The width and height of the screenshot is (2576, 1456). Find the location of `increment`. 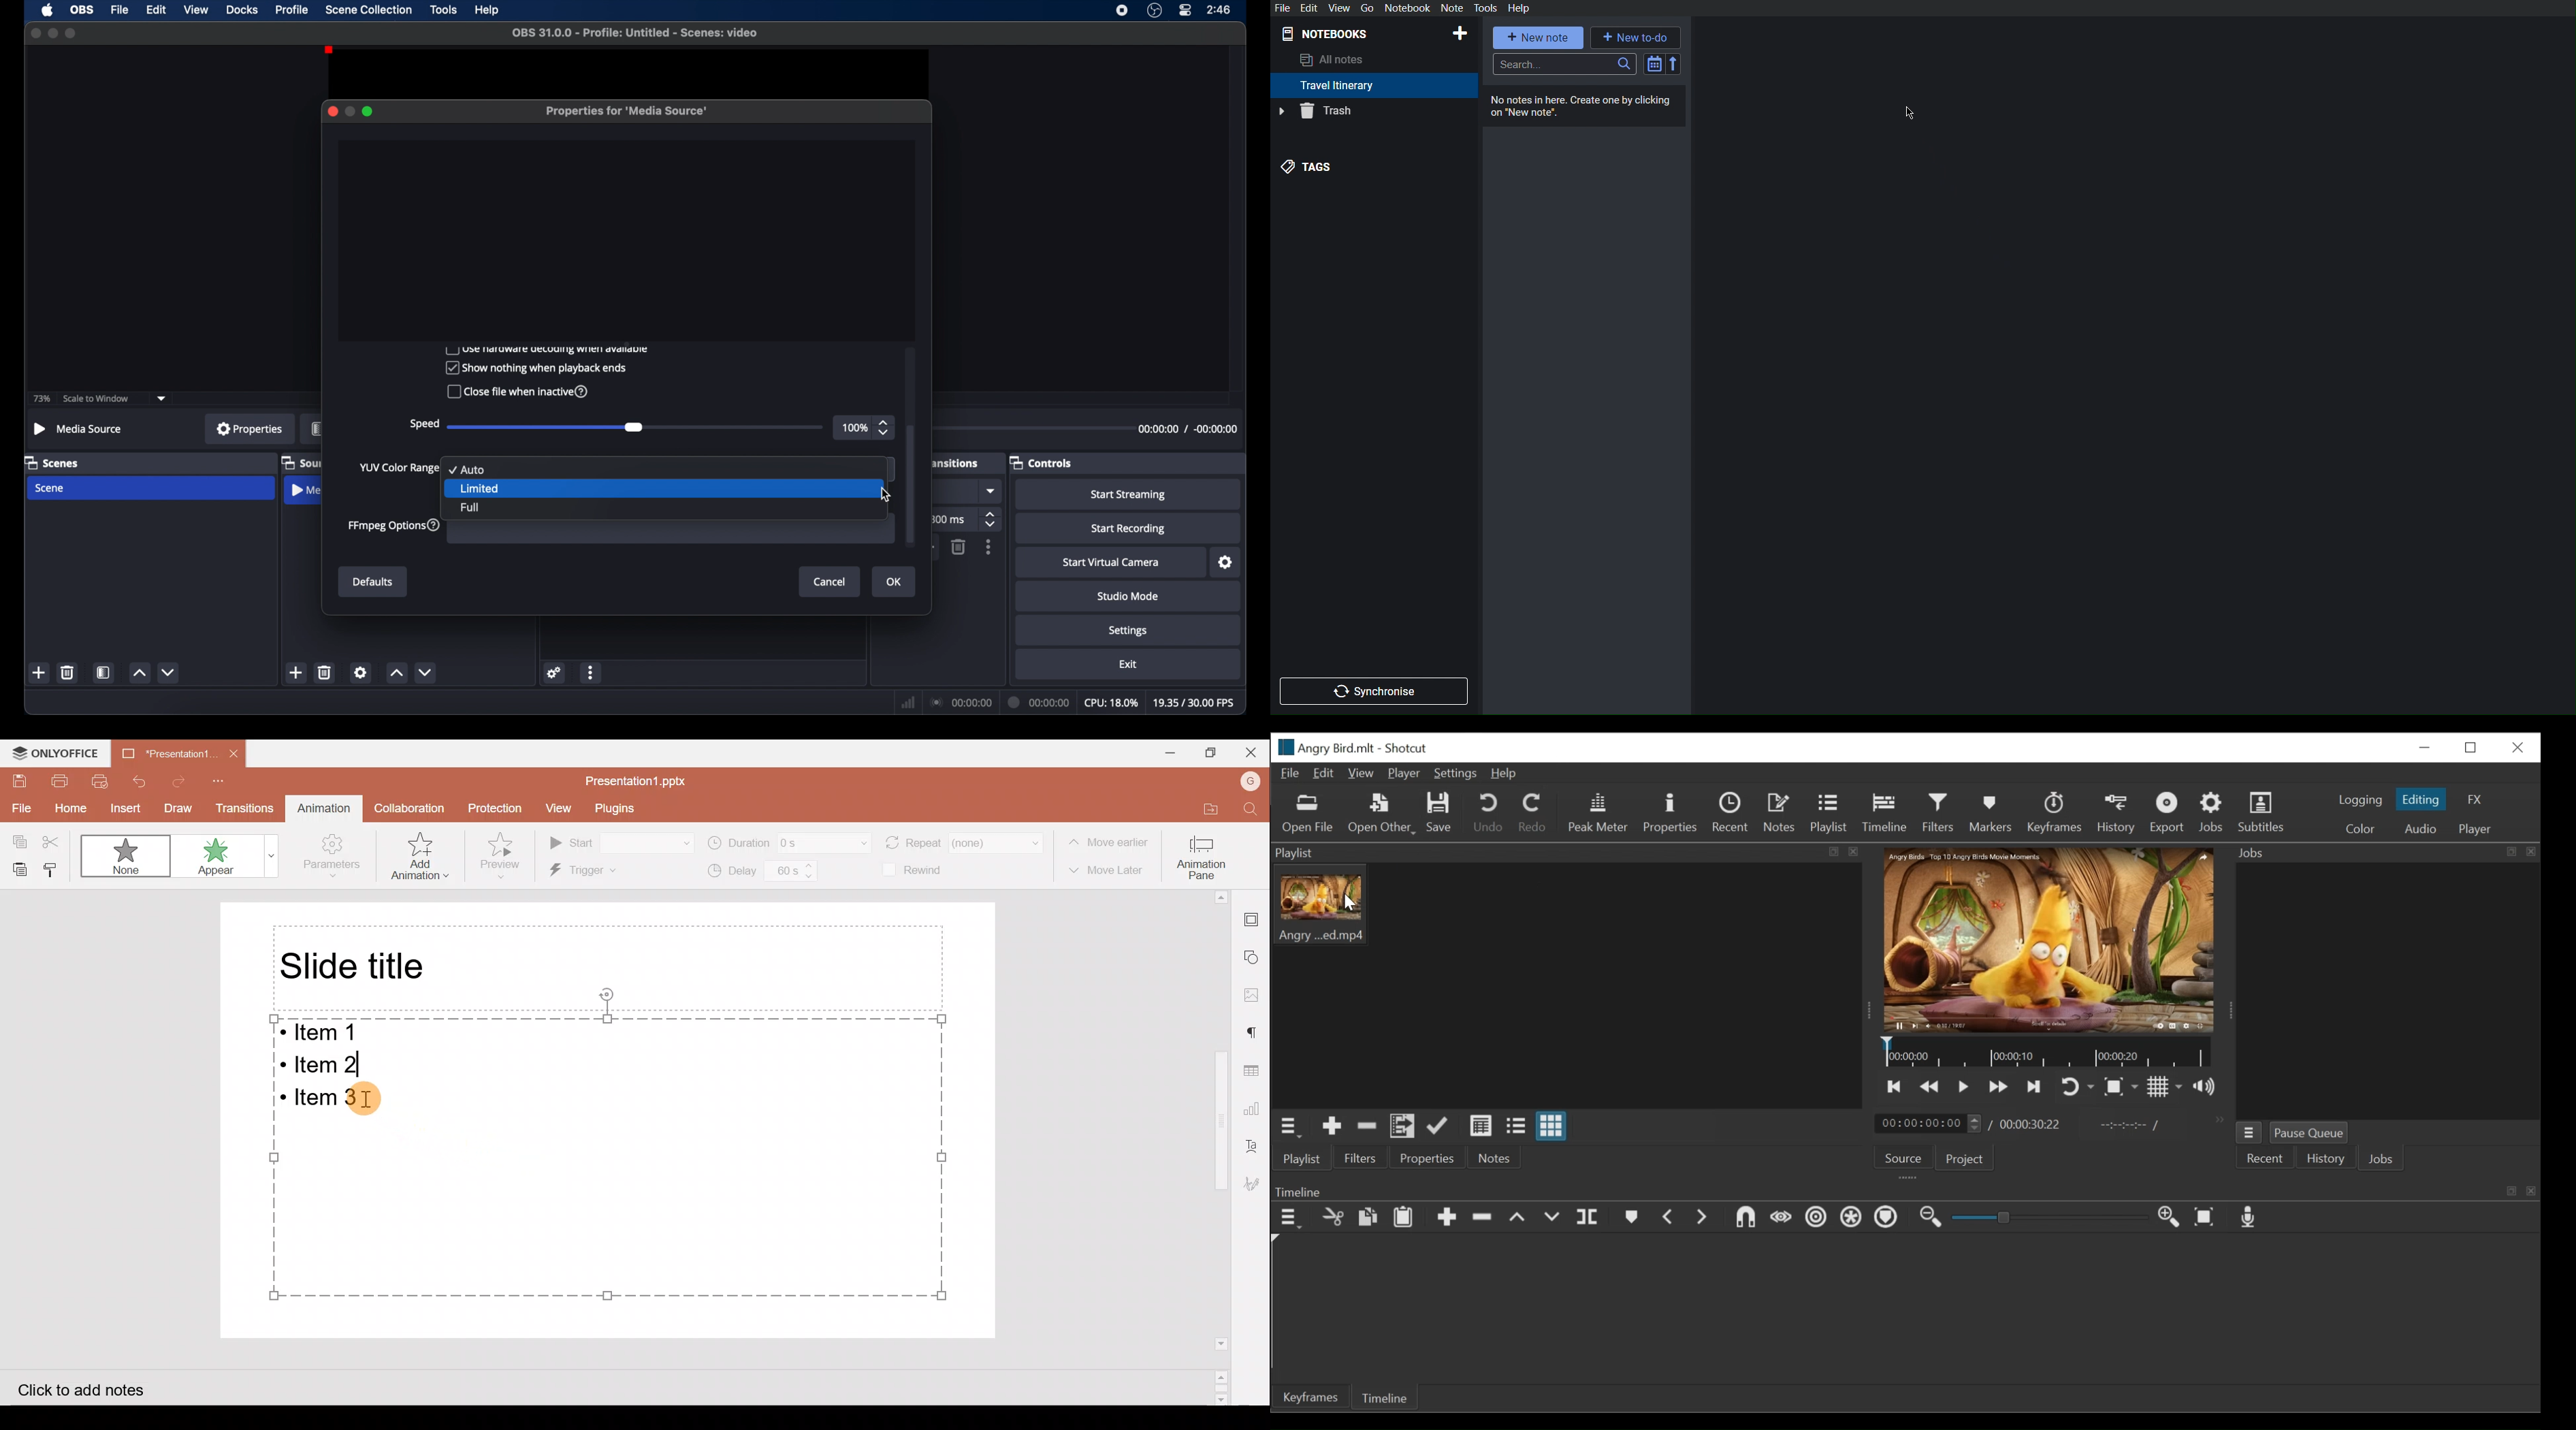

increment is located at coordinates (397, 674).